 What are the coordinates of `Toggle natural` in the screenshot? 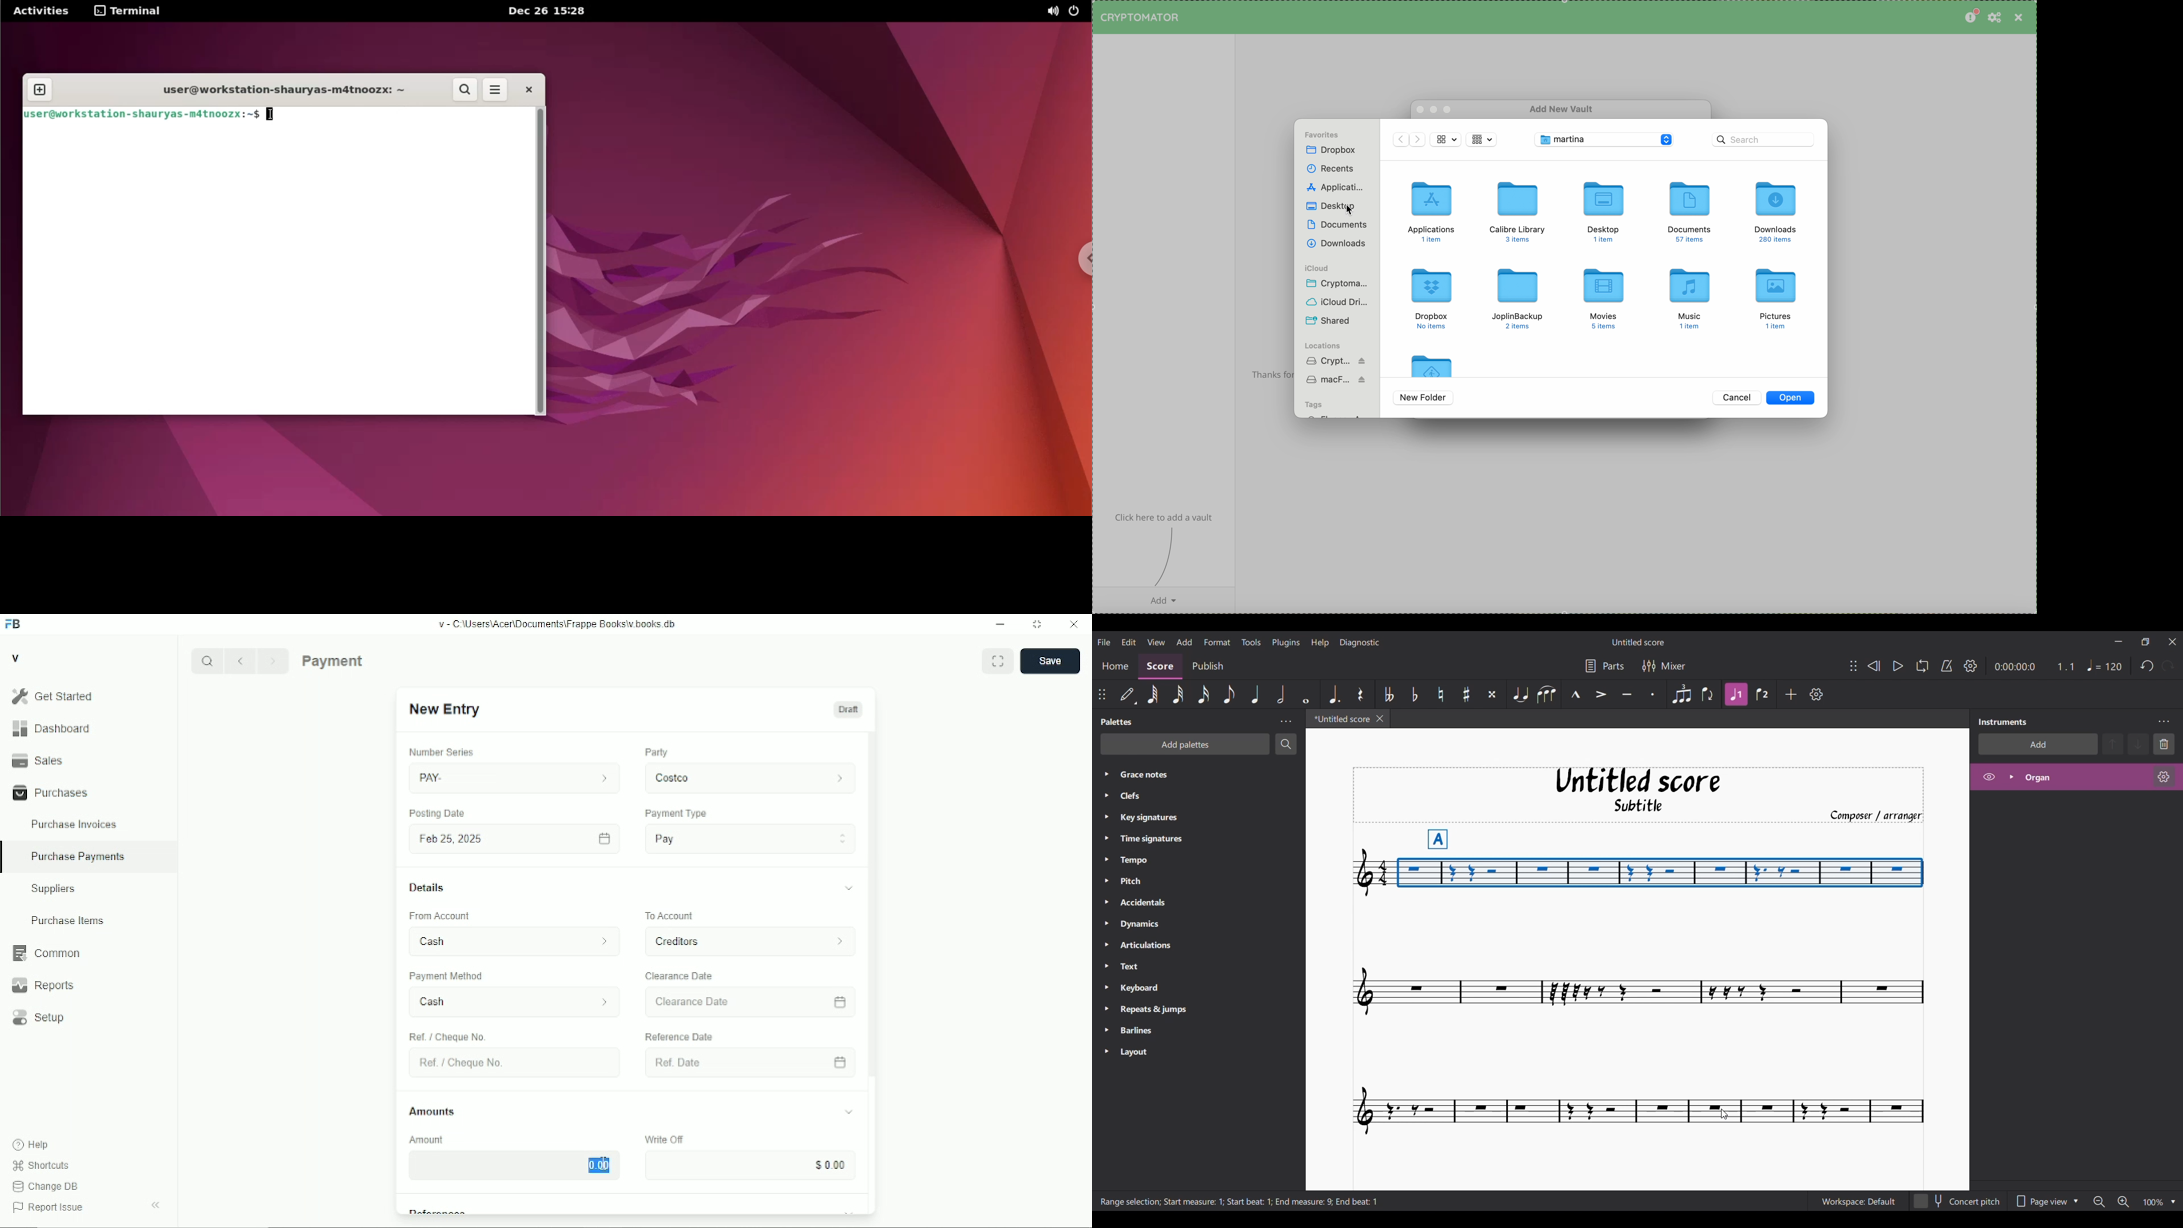 It's located at (1441, 694).